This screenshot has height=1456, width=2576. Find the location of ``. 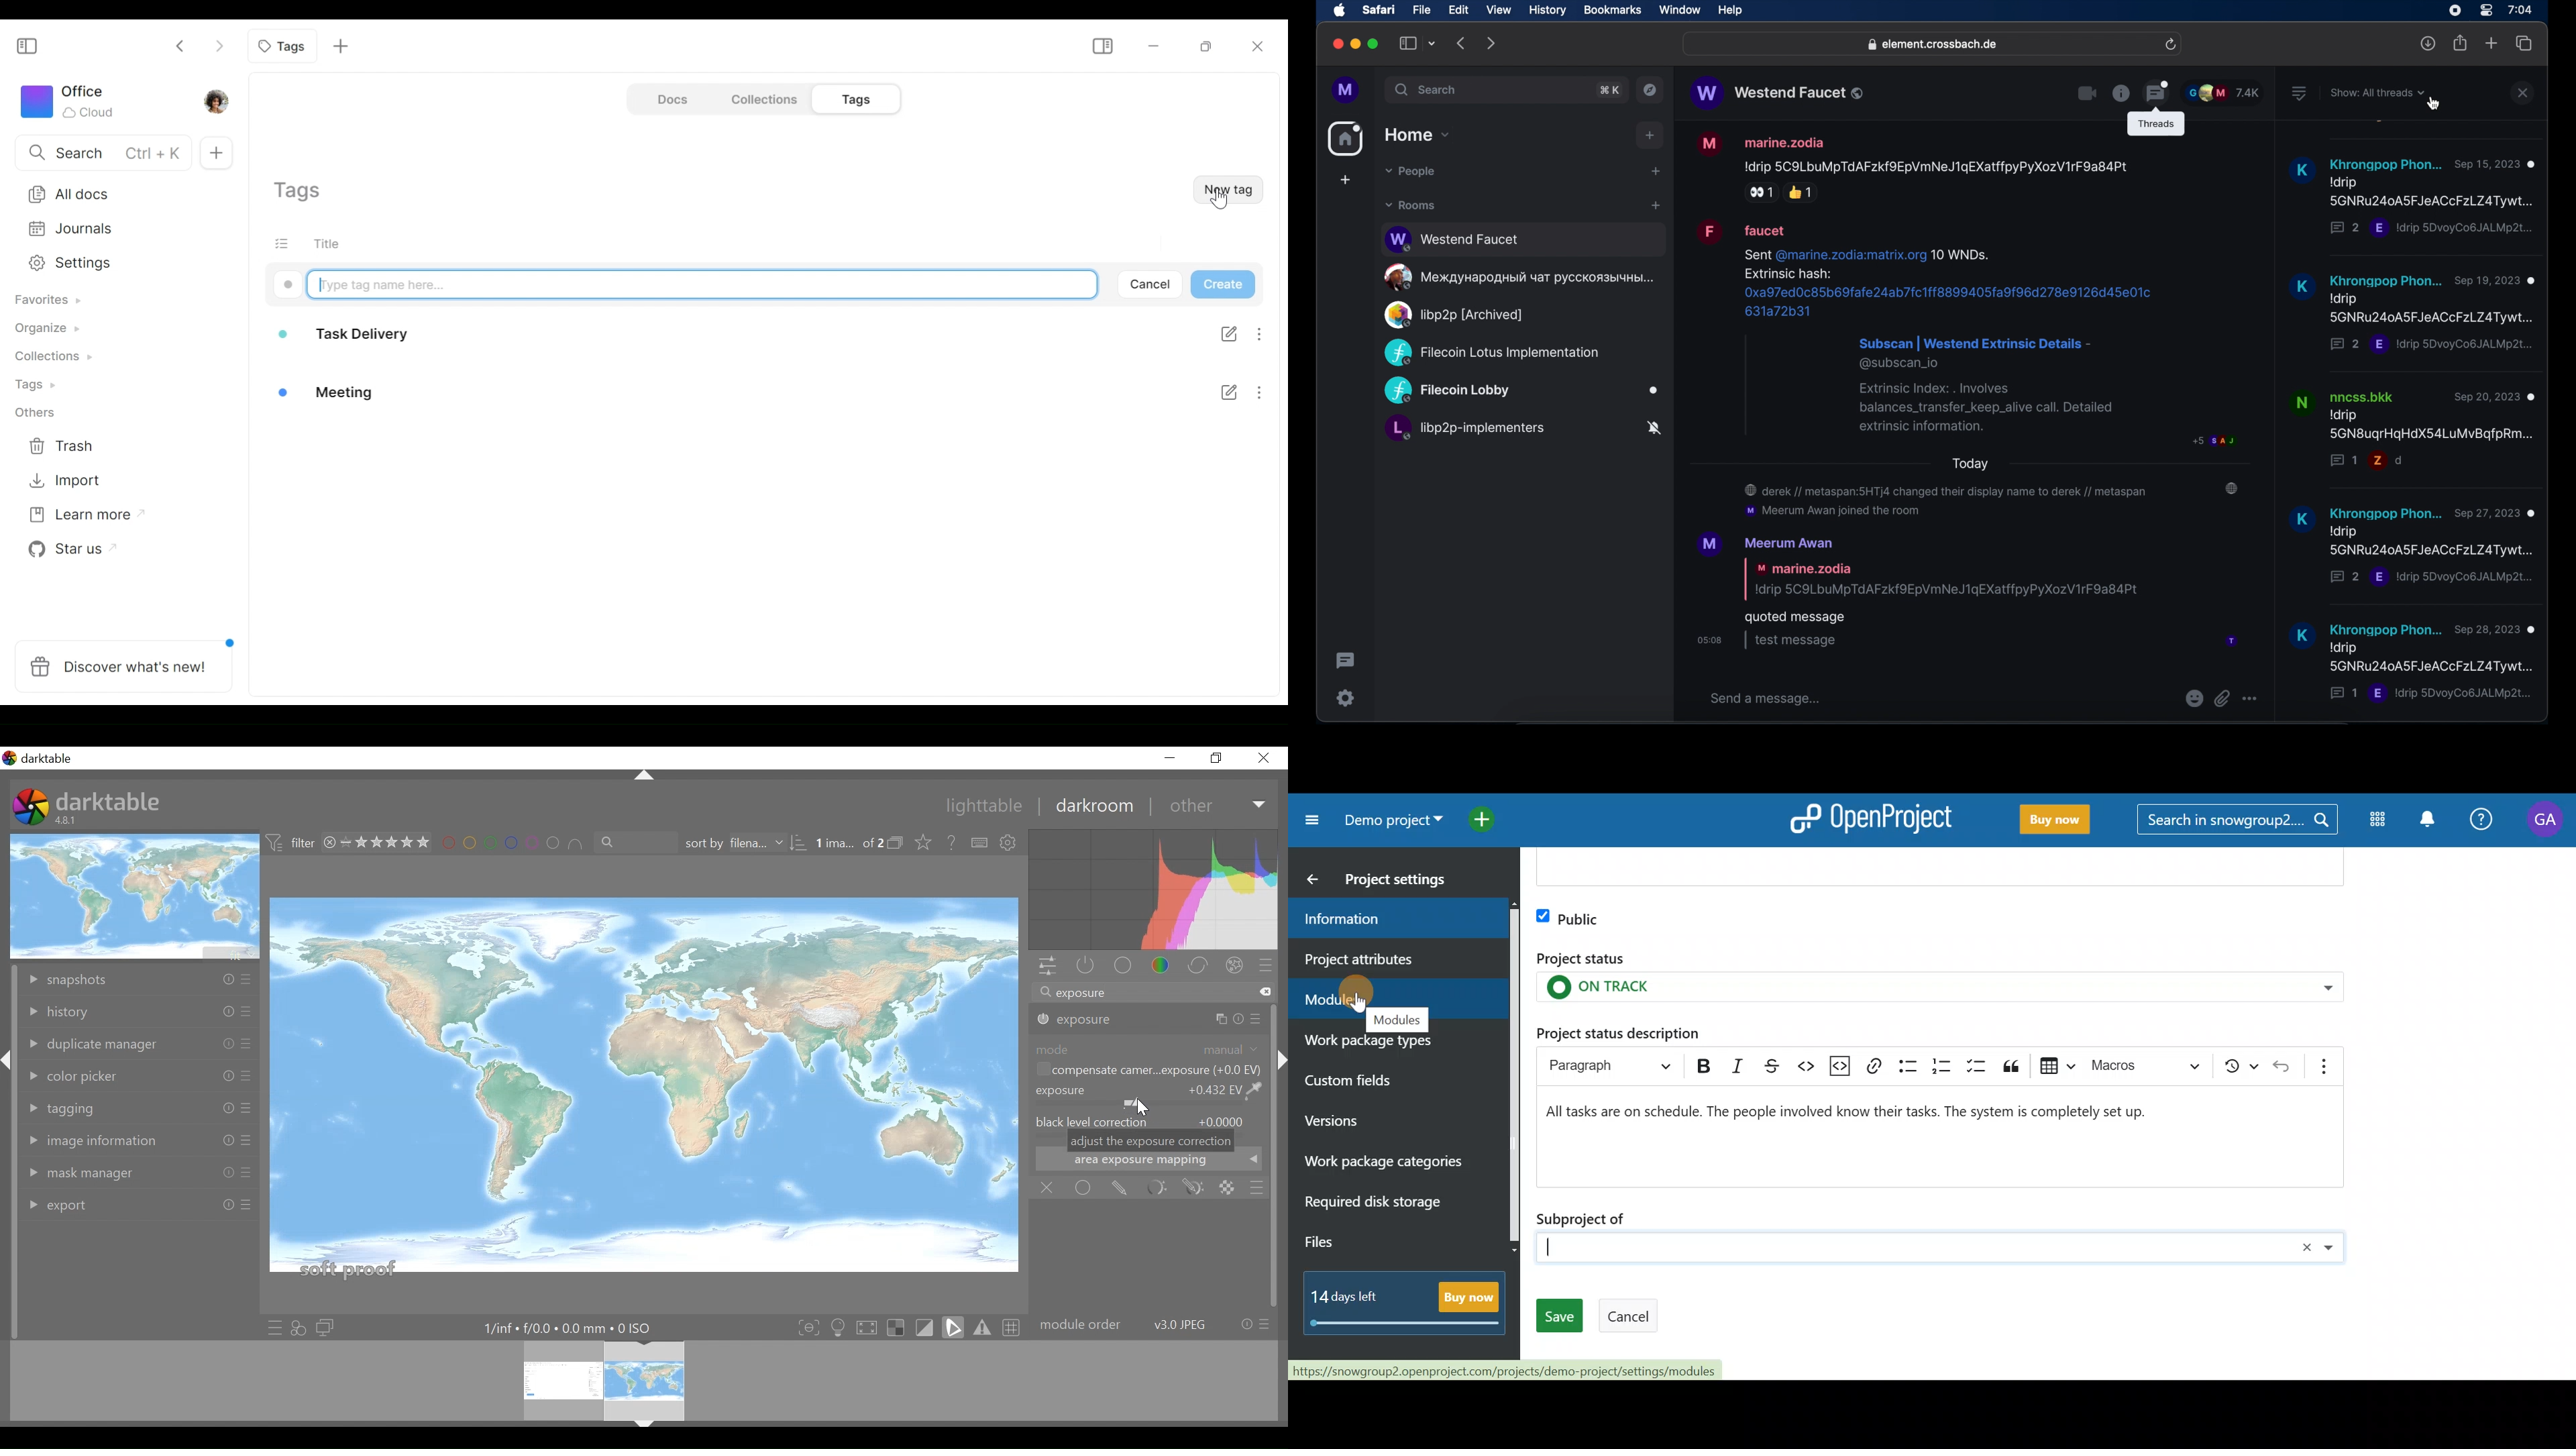

 is located at coordinates (1280, 1074).